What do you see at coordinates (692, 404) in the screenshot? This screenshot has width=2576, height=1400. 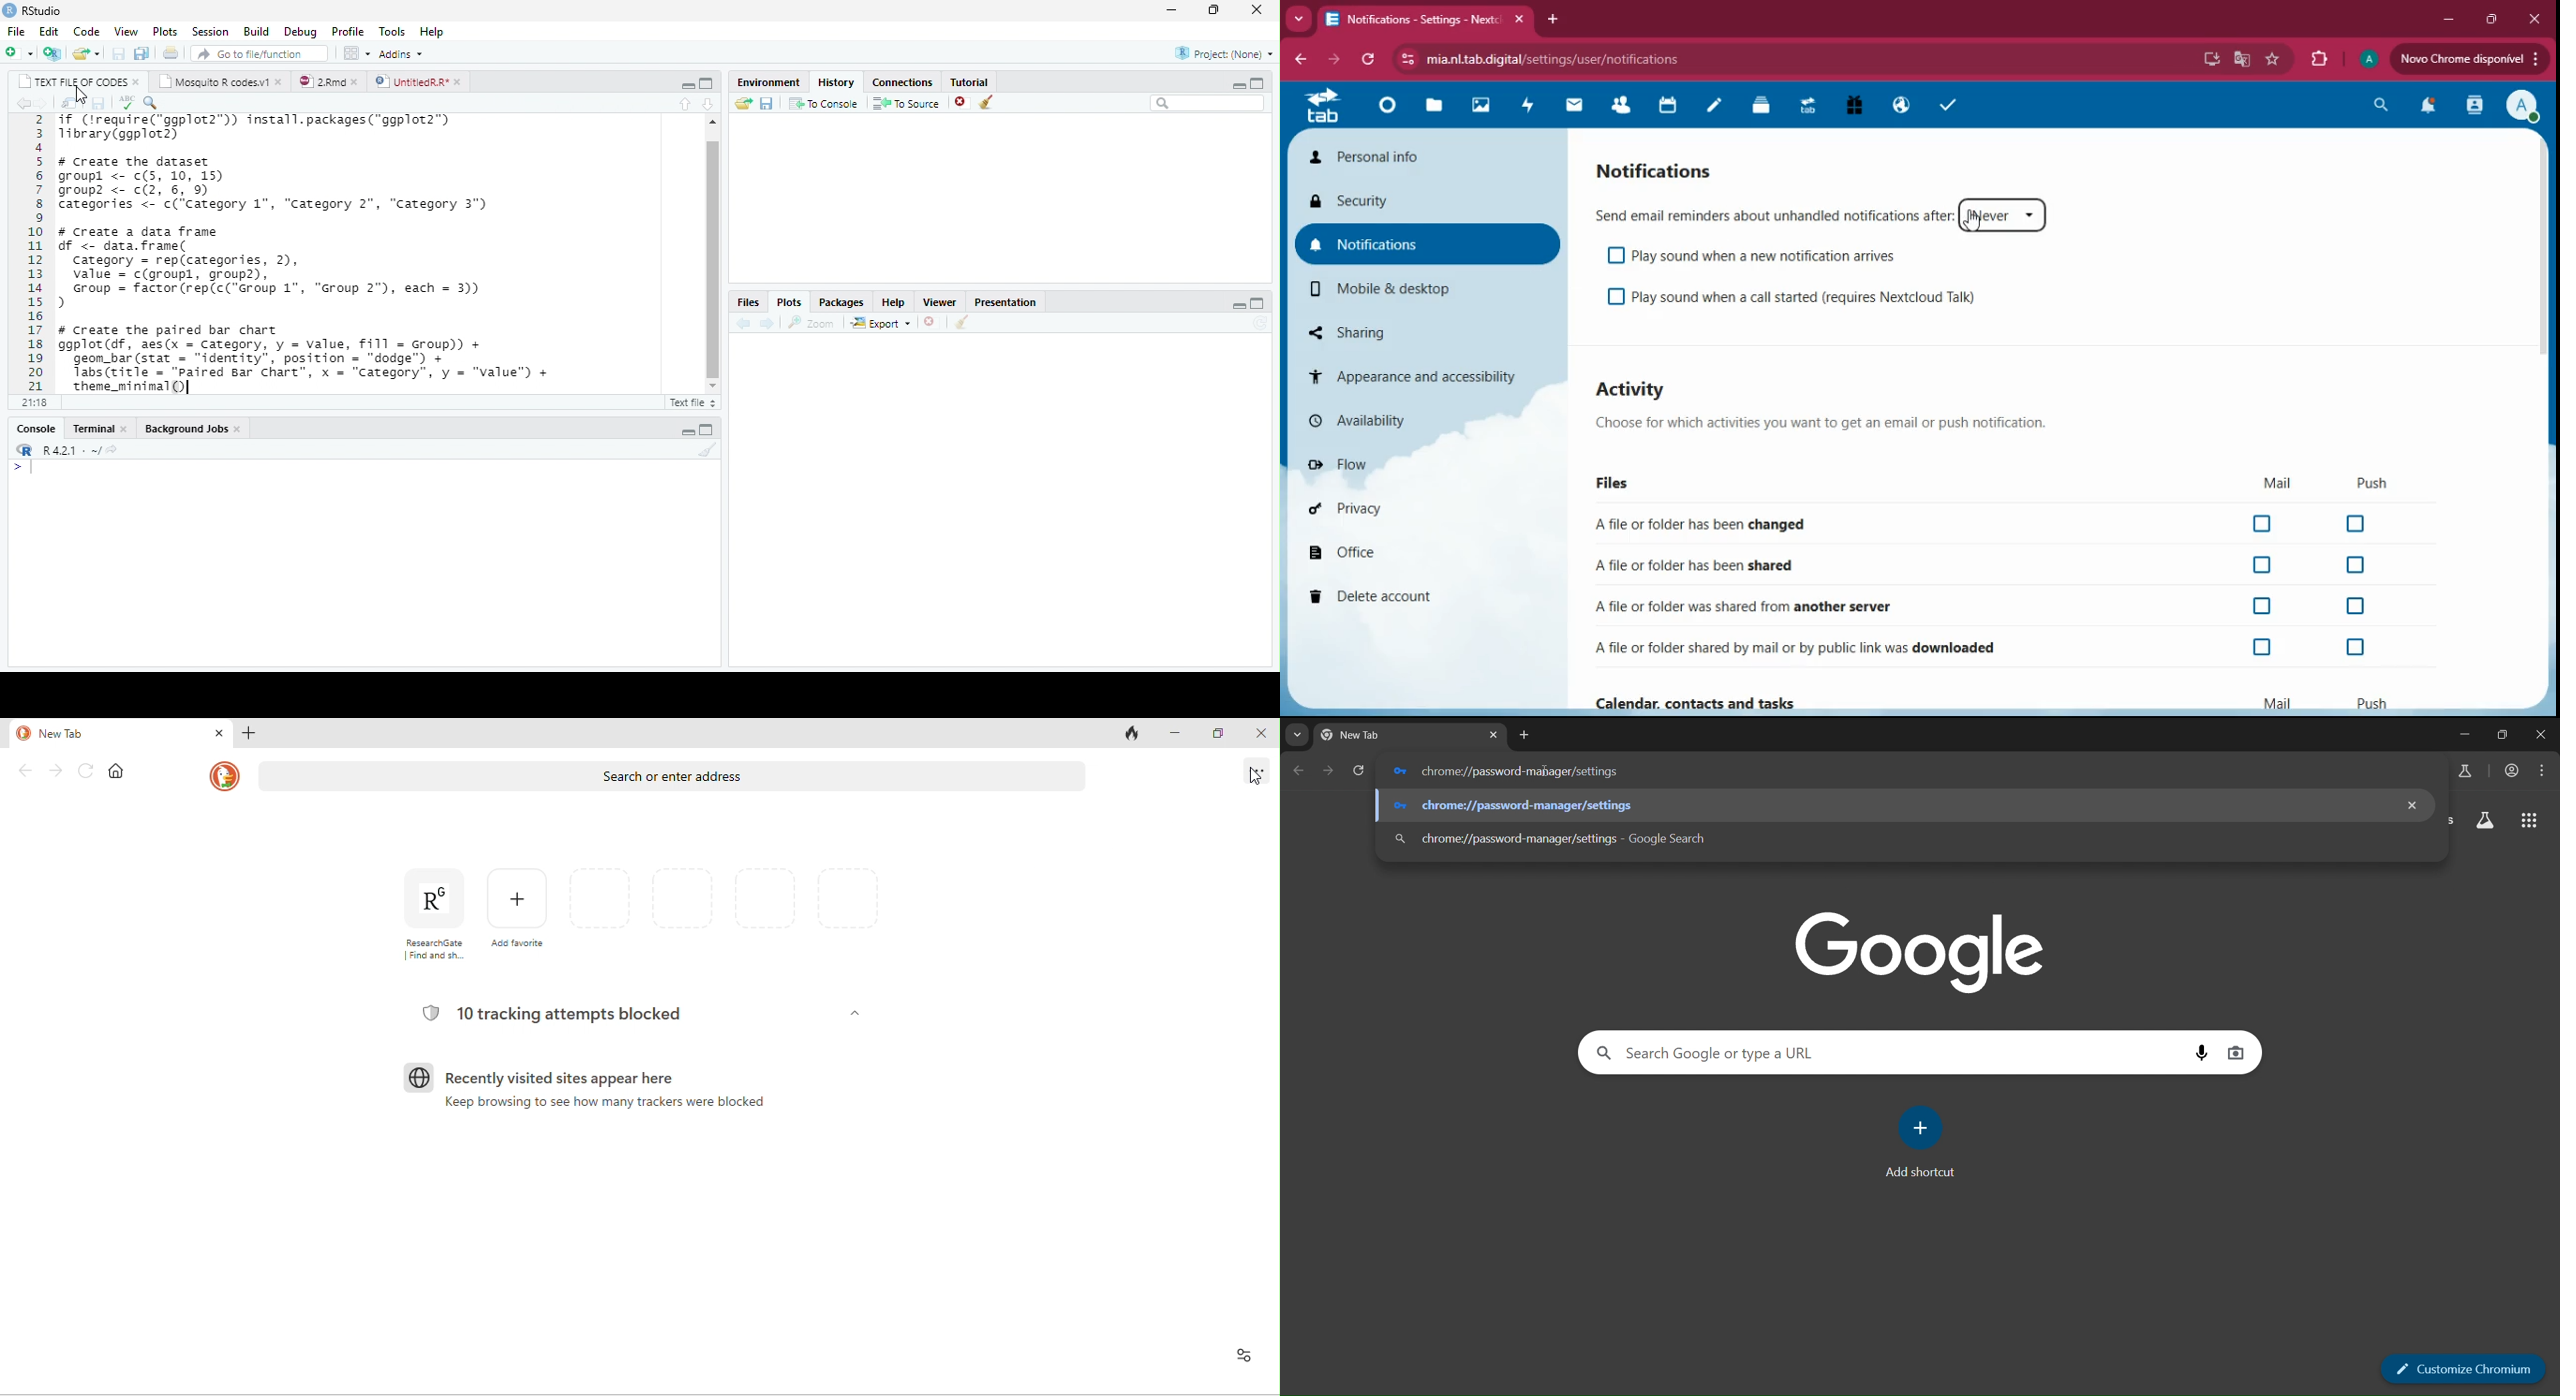 I see `Rscript` at bounding box center [692, 404].